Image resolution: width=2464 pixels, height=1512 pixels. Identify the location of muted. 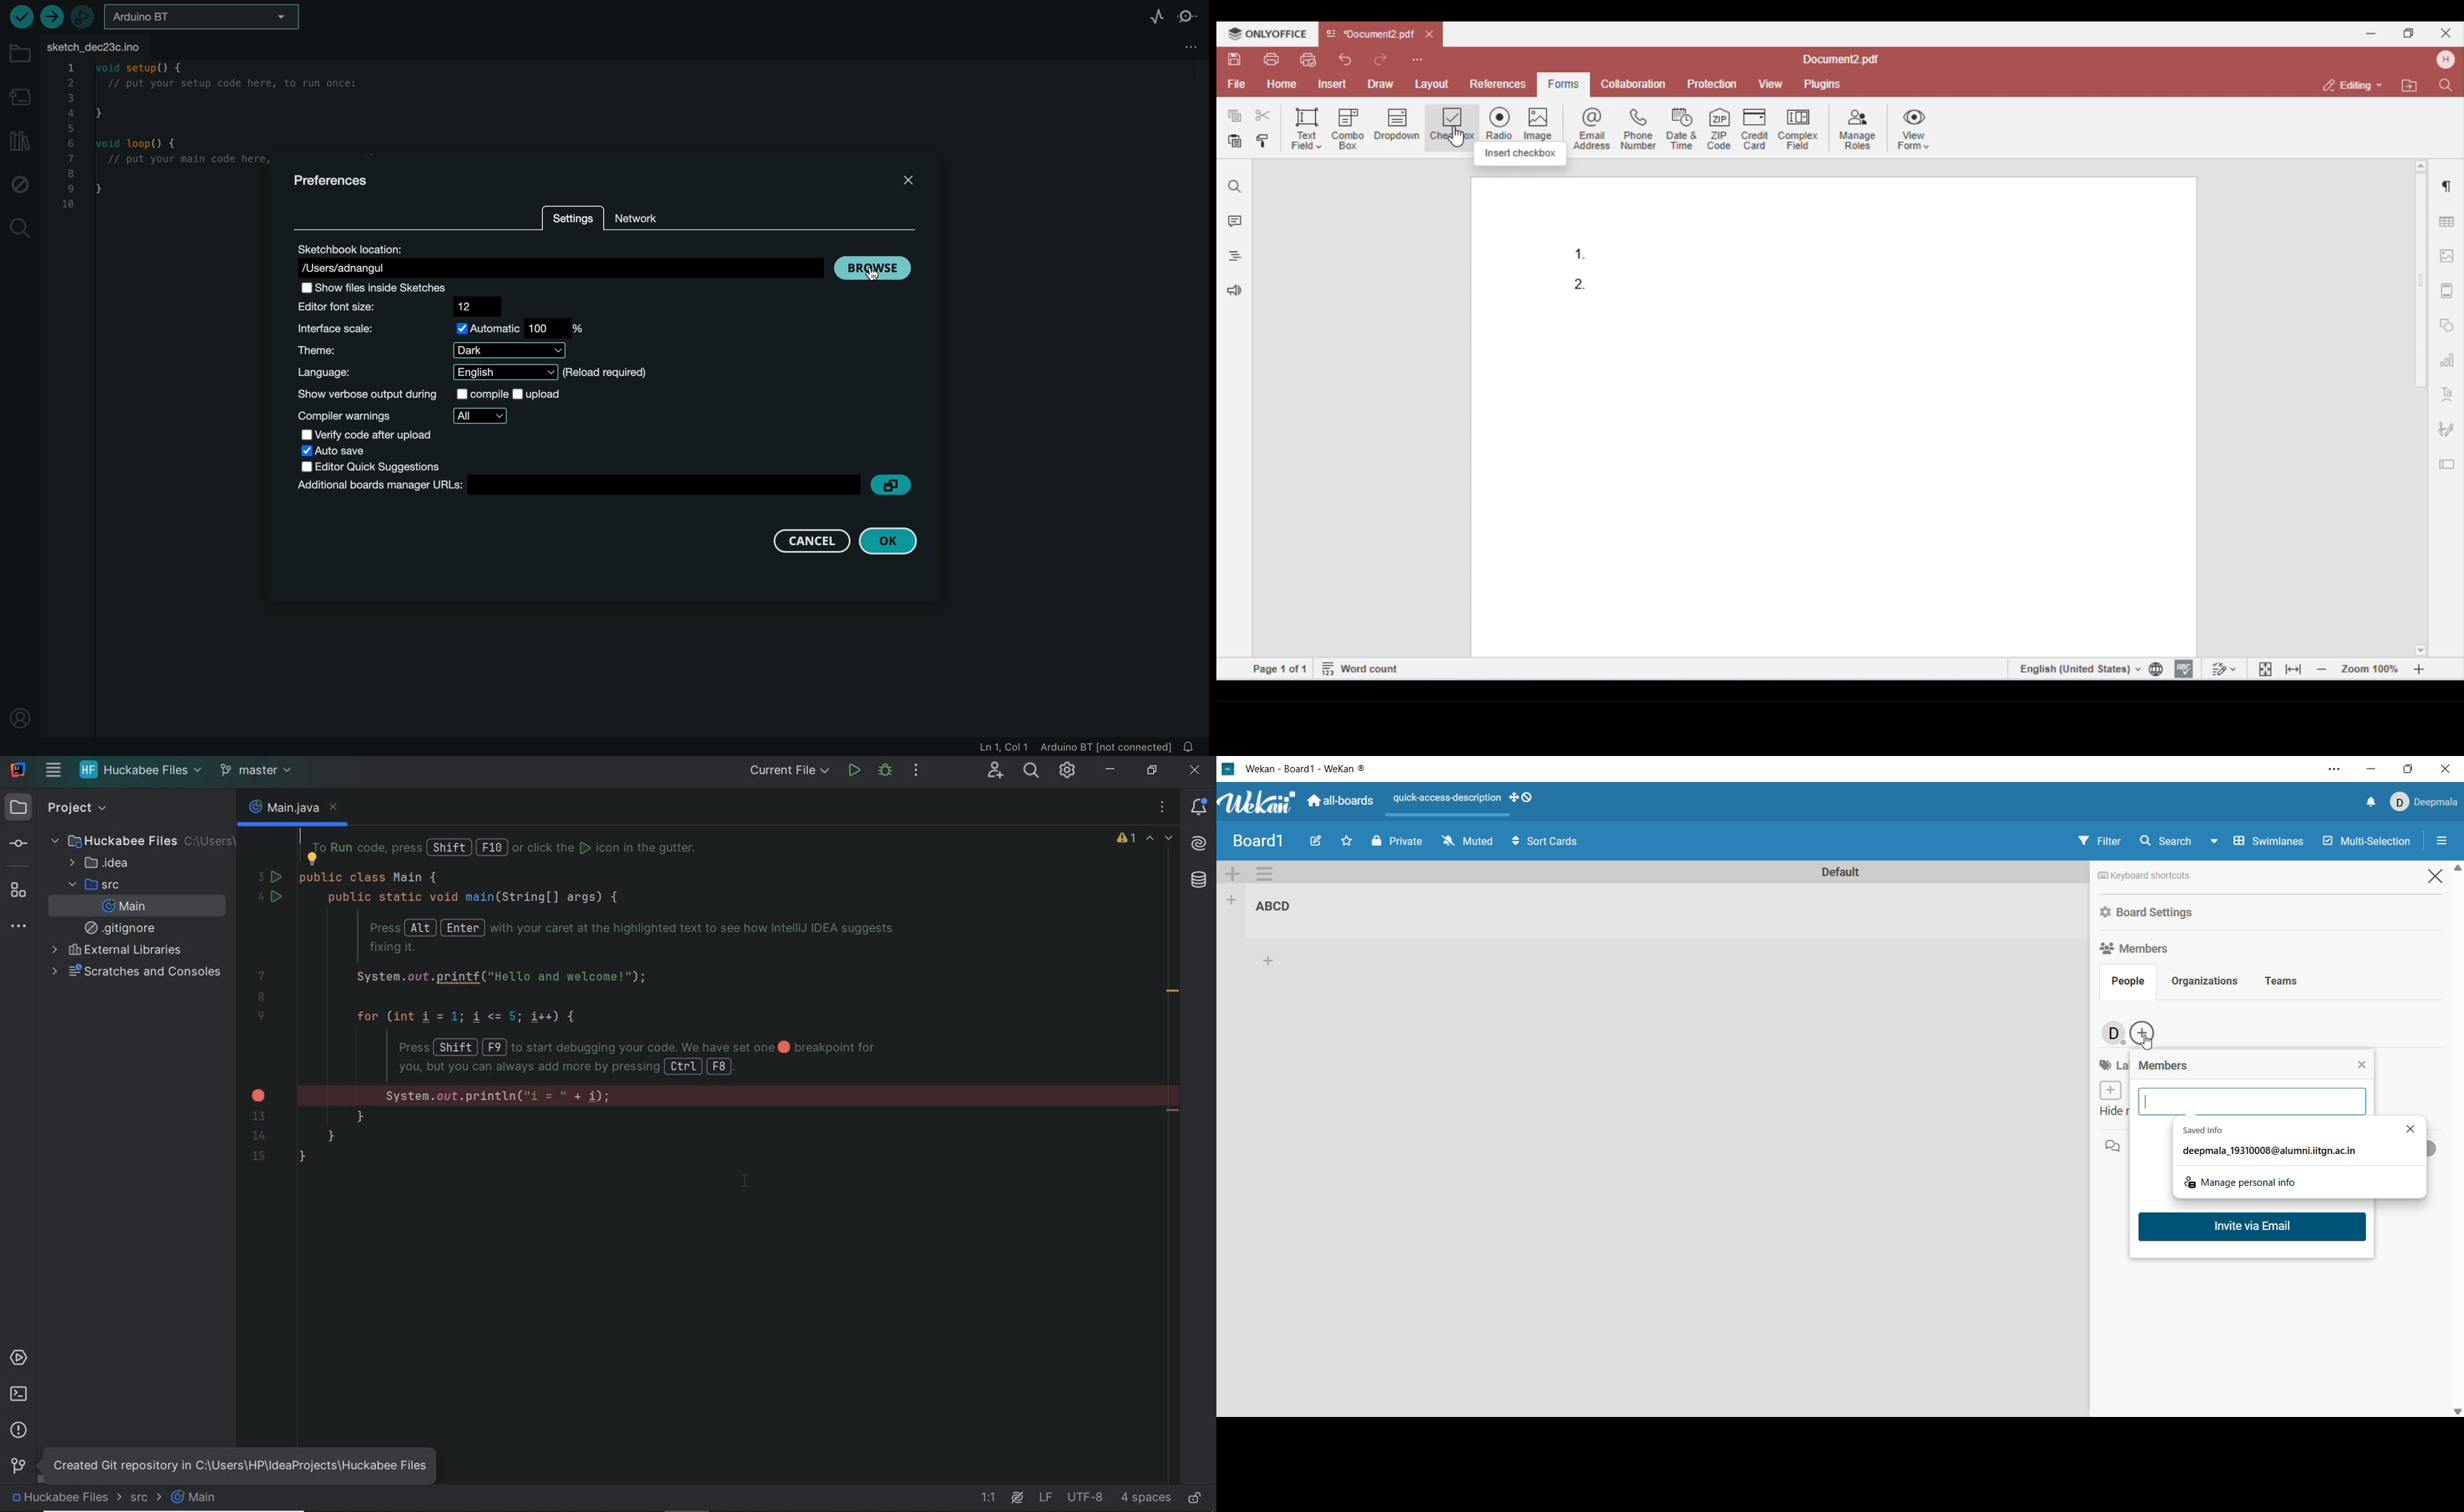
(1468, 841).